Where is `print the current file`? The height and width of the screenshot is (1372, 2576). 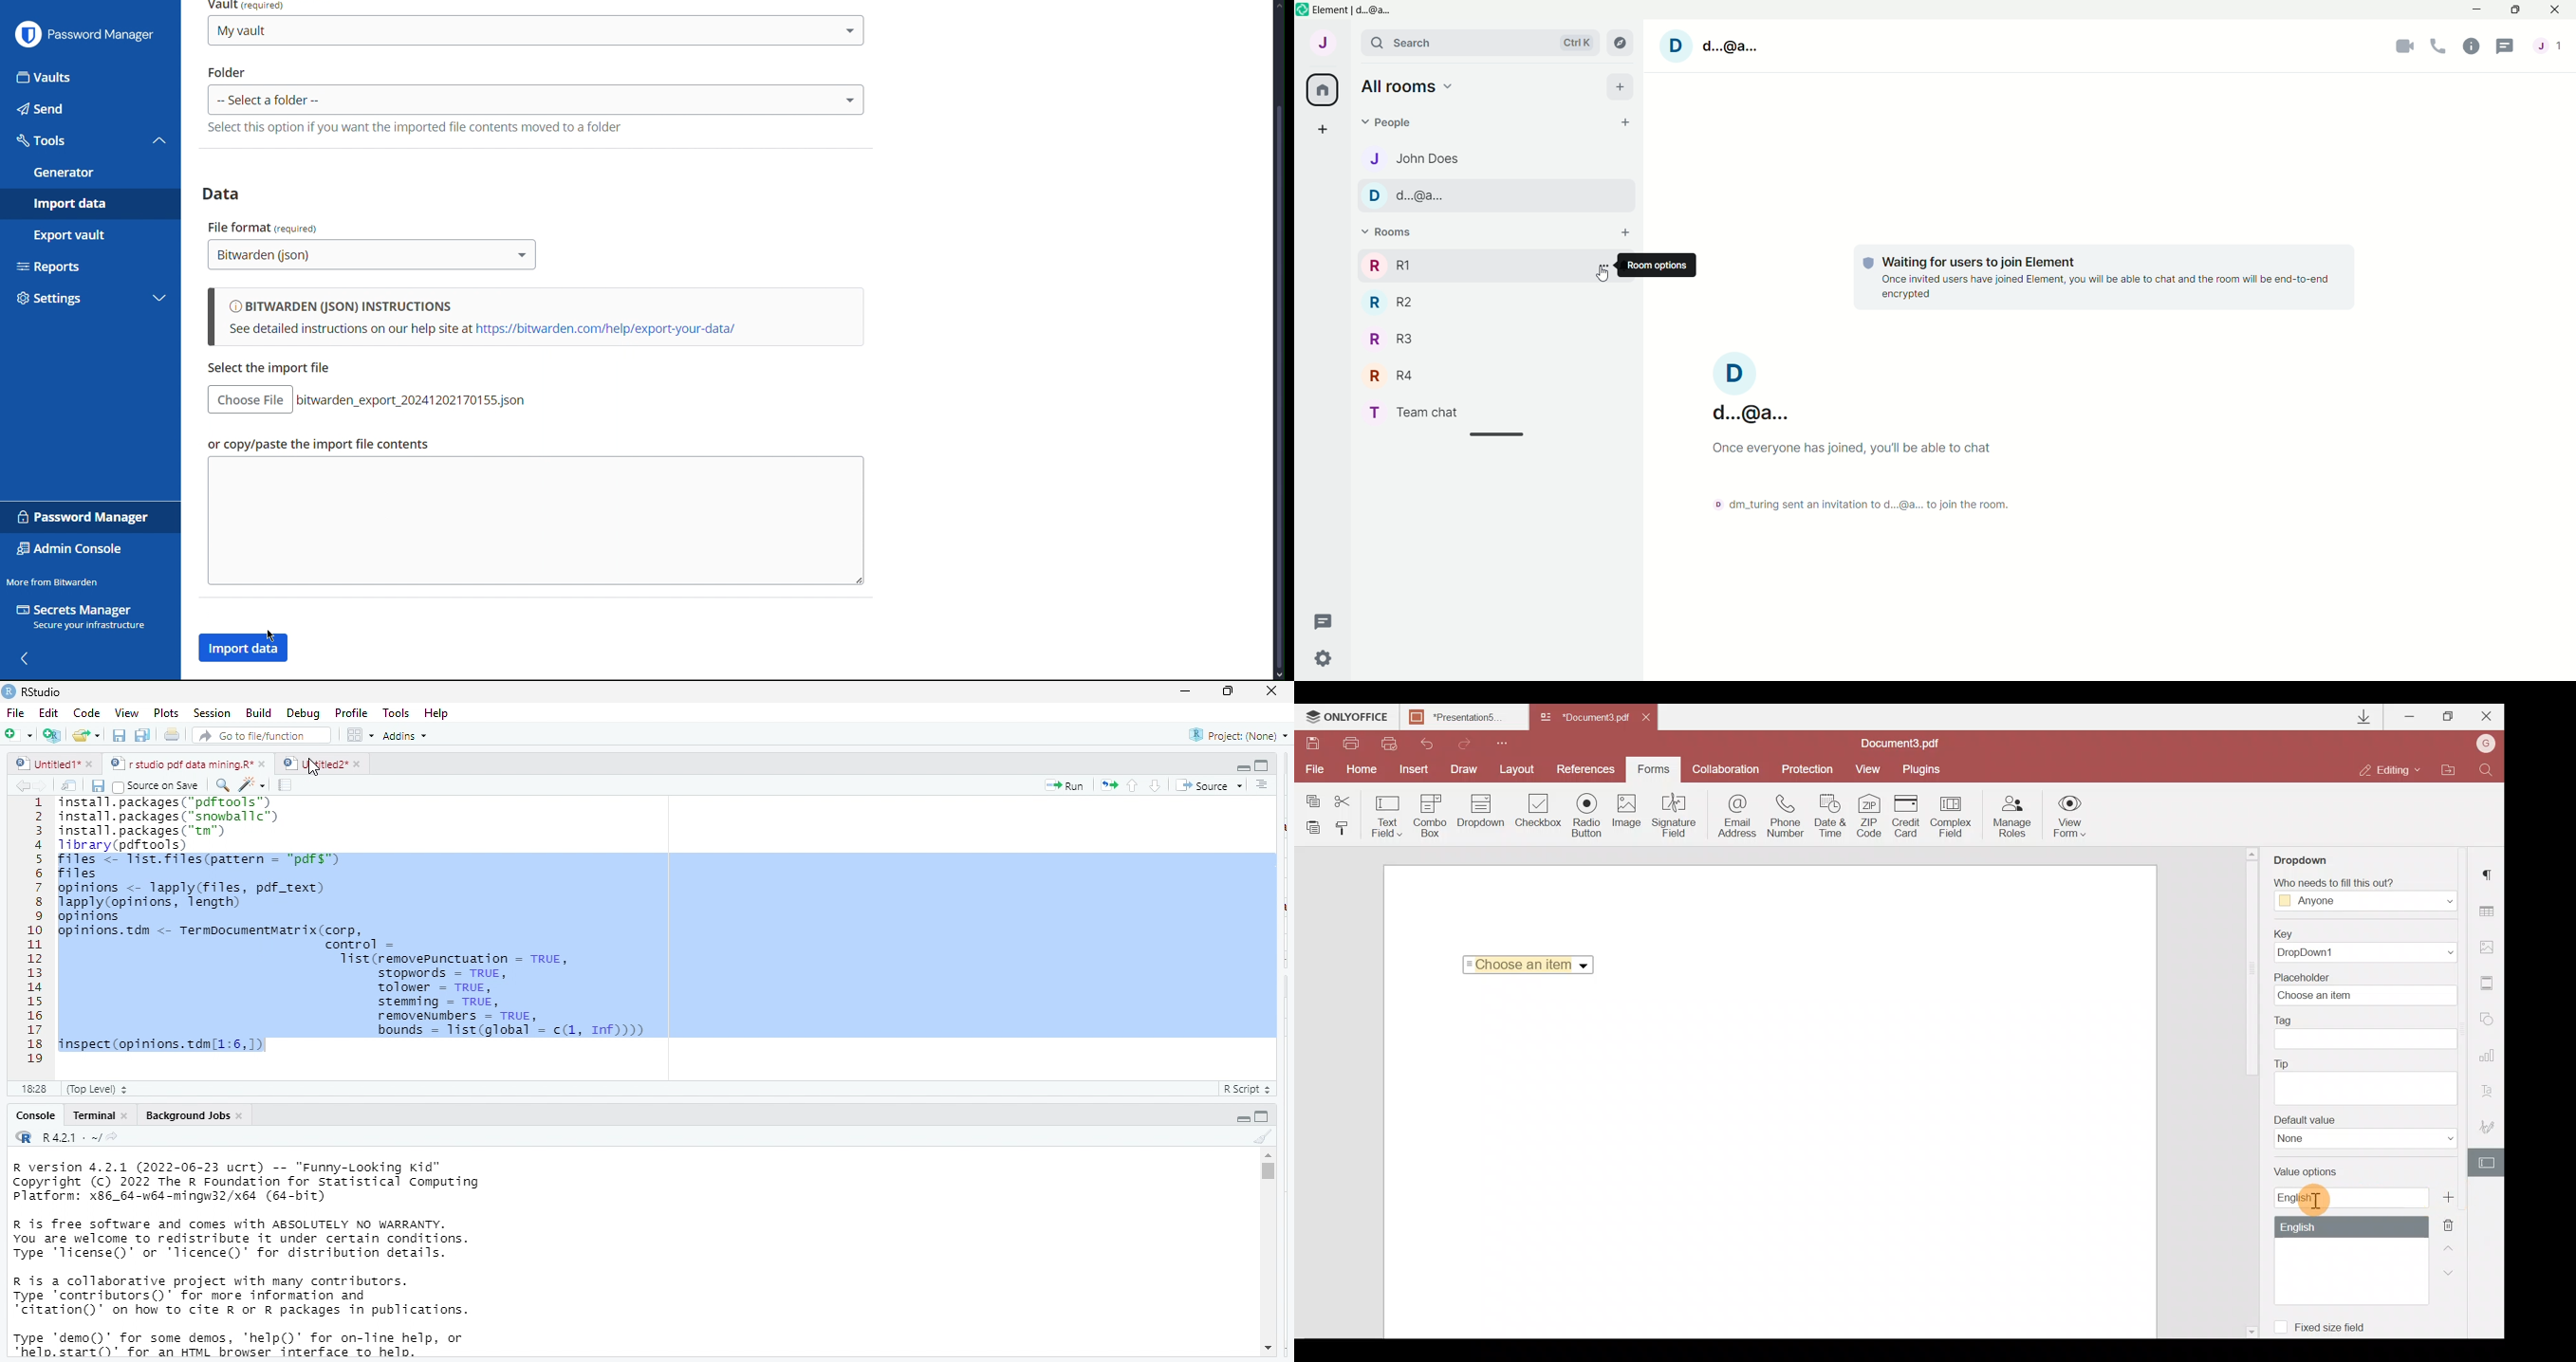
print the current file is located at coordinates (173, 736).